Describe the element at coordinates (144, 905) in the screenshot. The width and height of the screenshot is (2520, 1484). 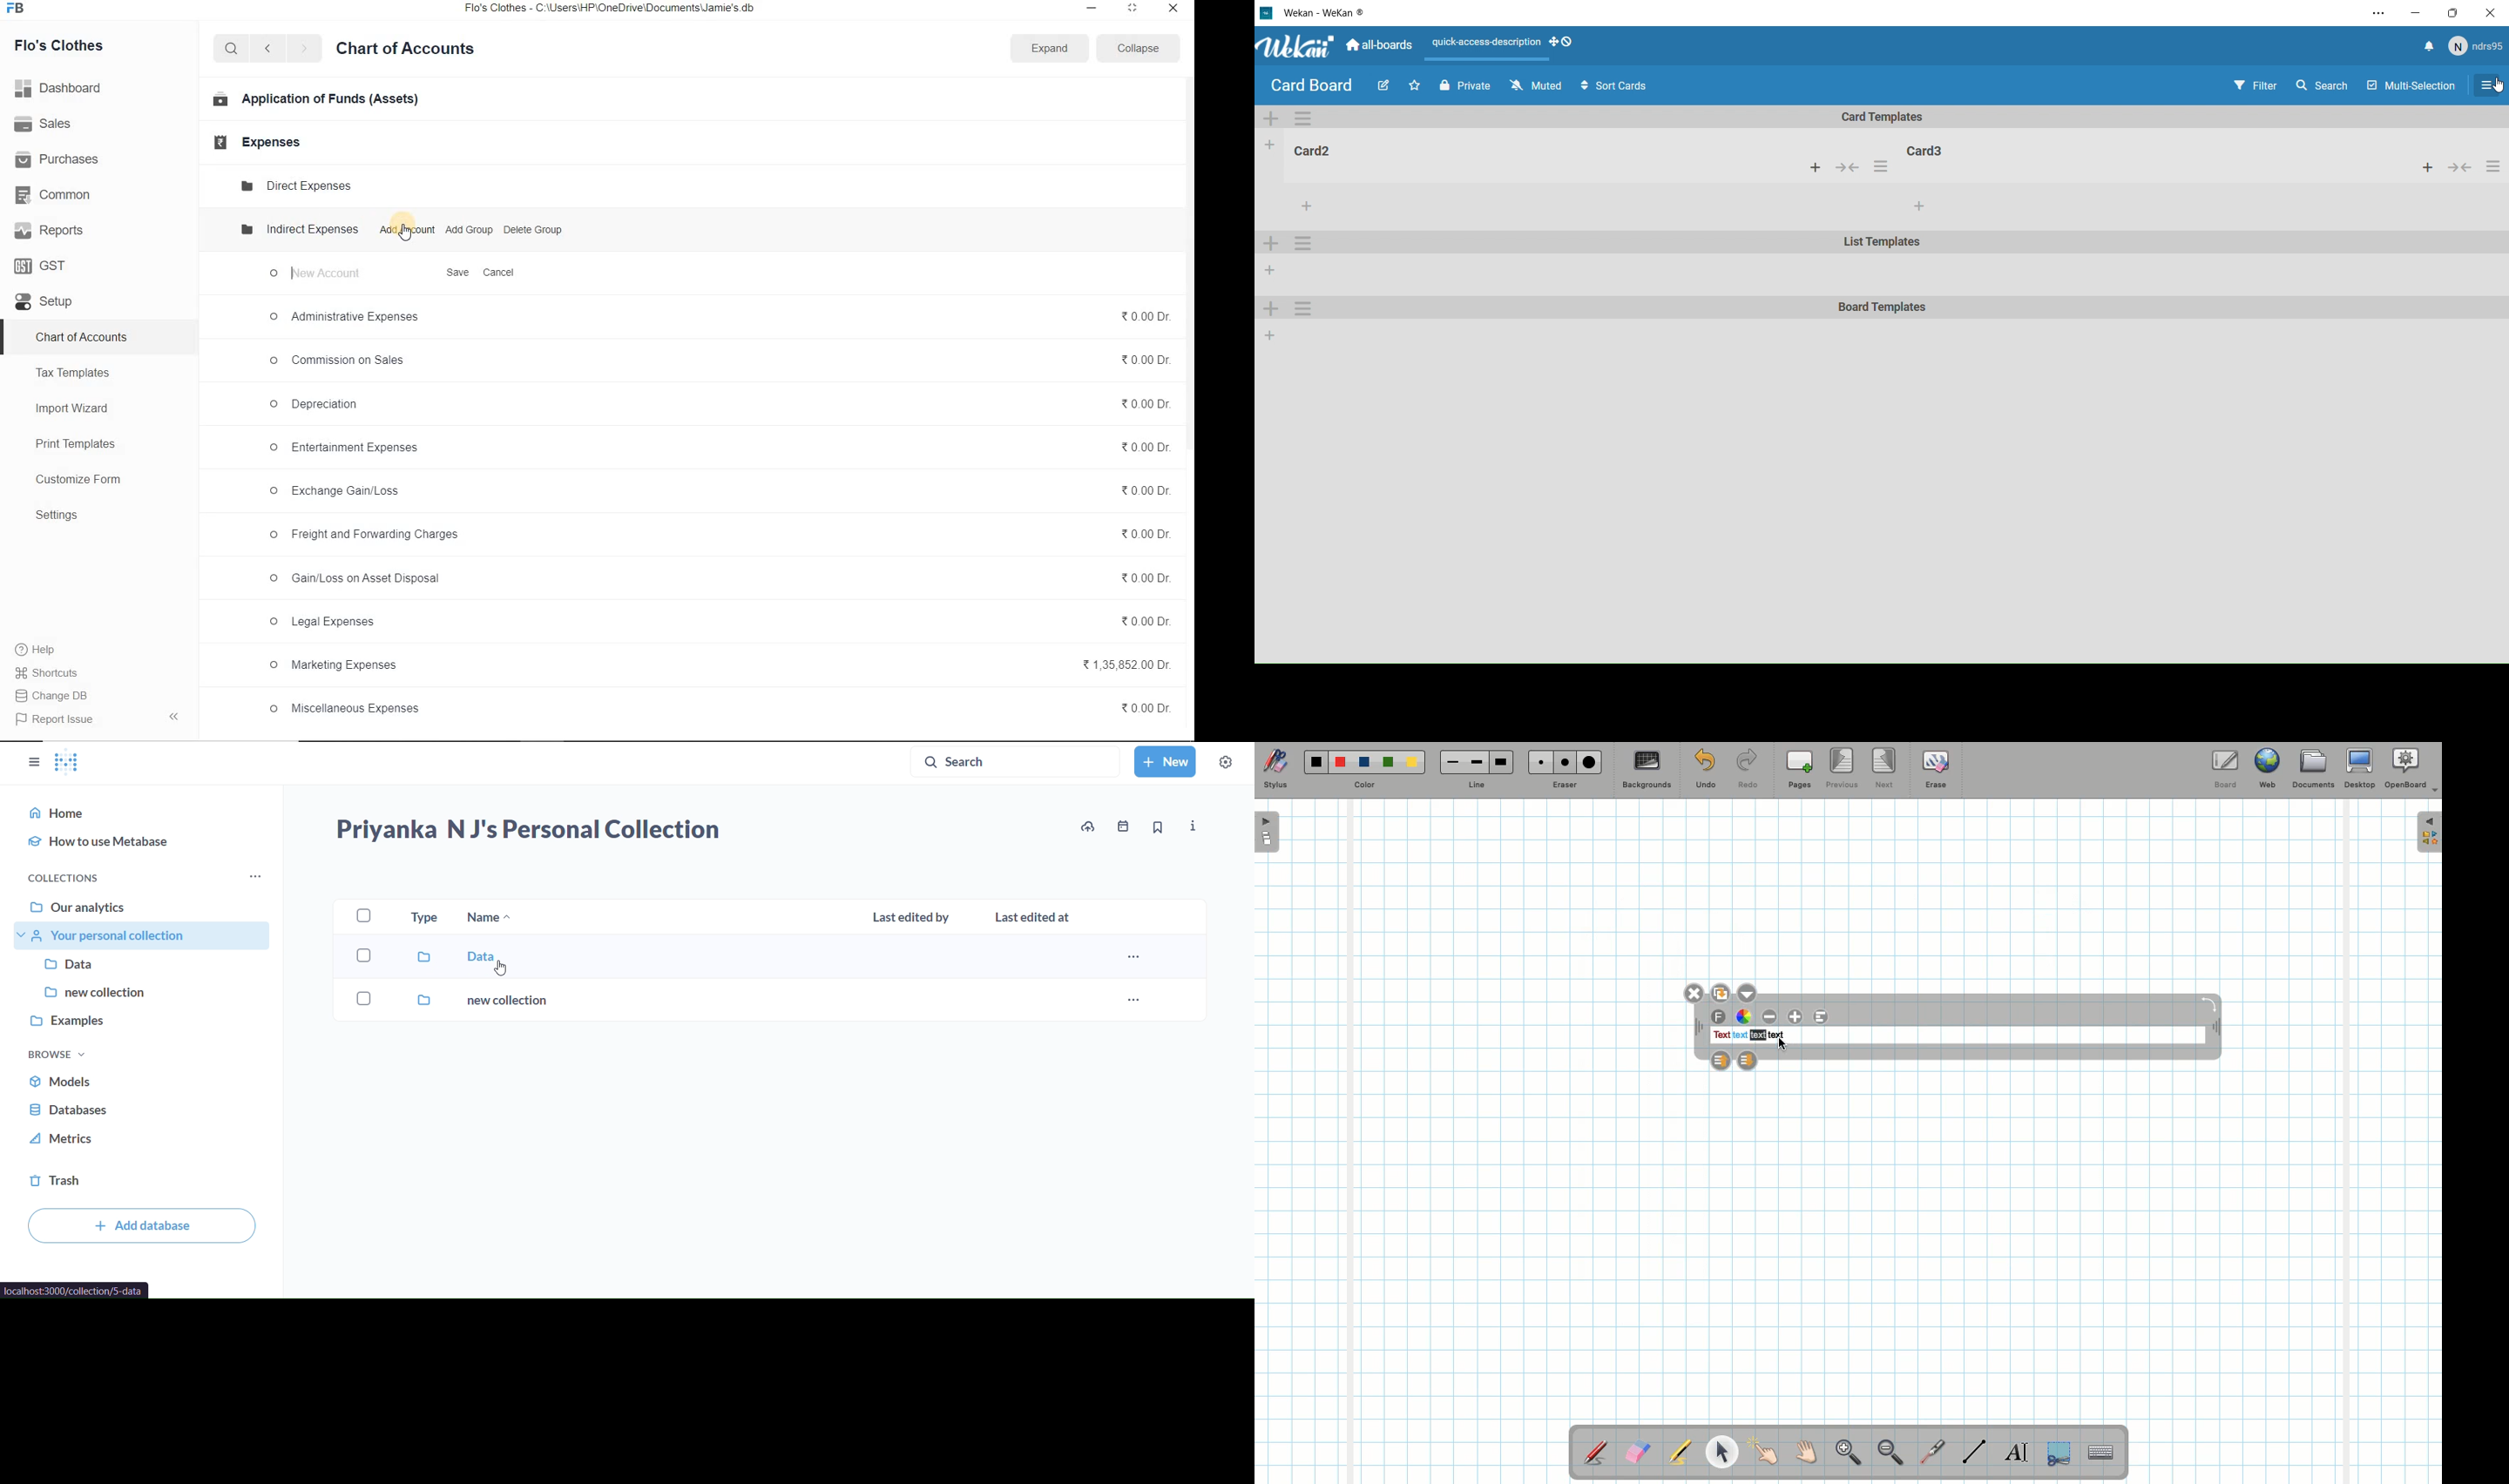
I see `our analytics` at that location.